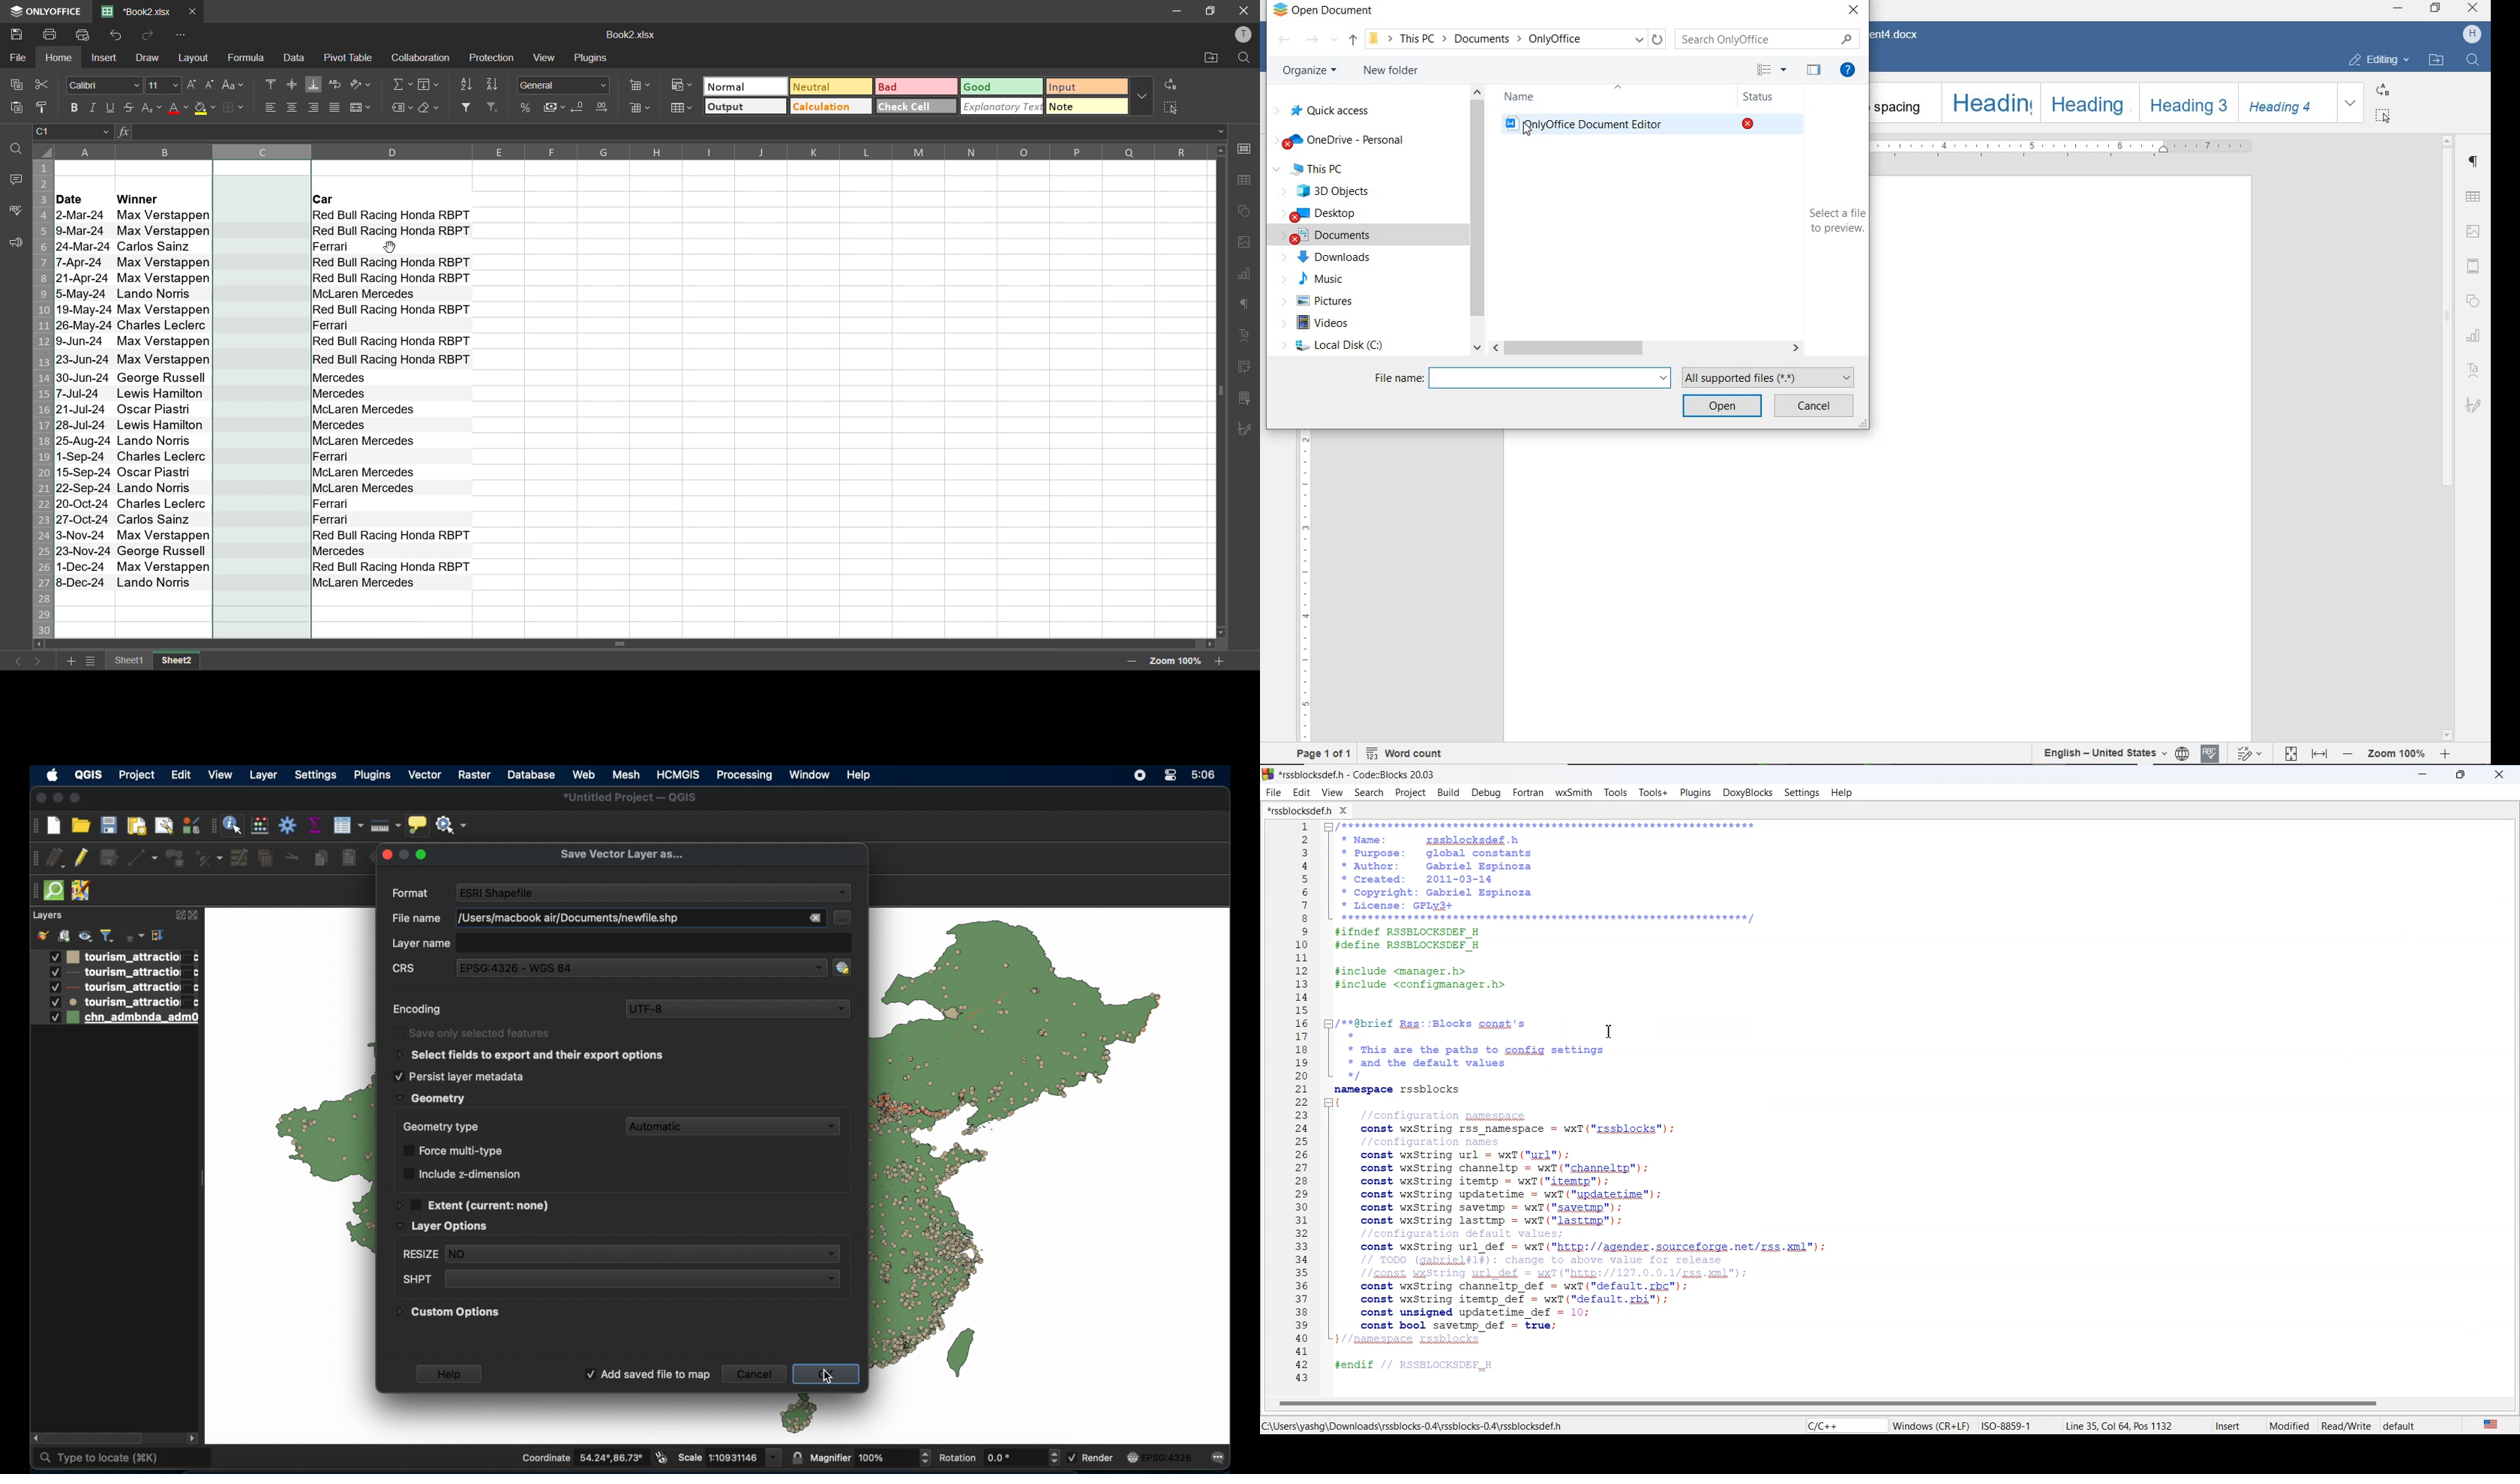 This screenshot has width=2520, height=1484. I want to click on identify feature, so click(232, 825).